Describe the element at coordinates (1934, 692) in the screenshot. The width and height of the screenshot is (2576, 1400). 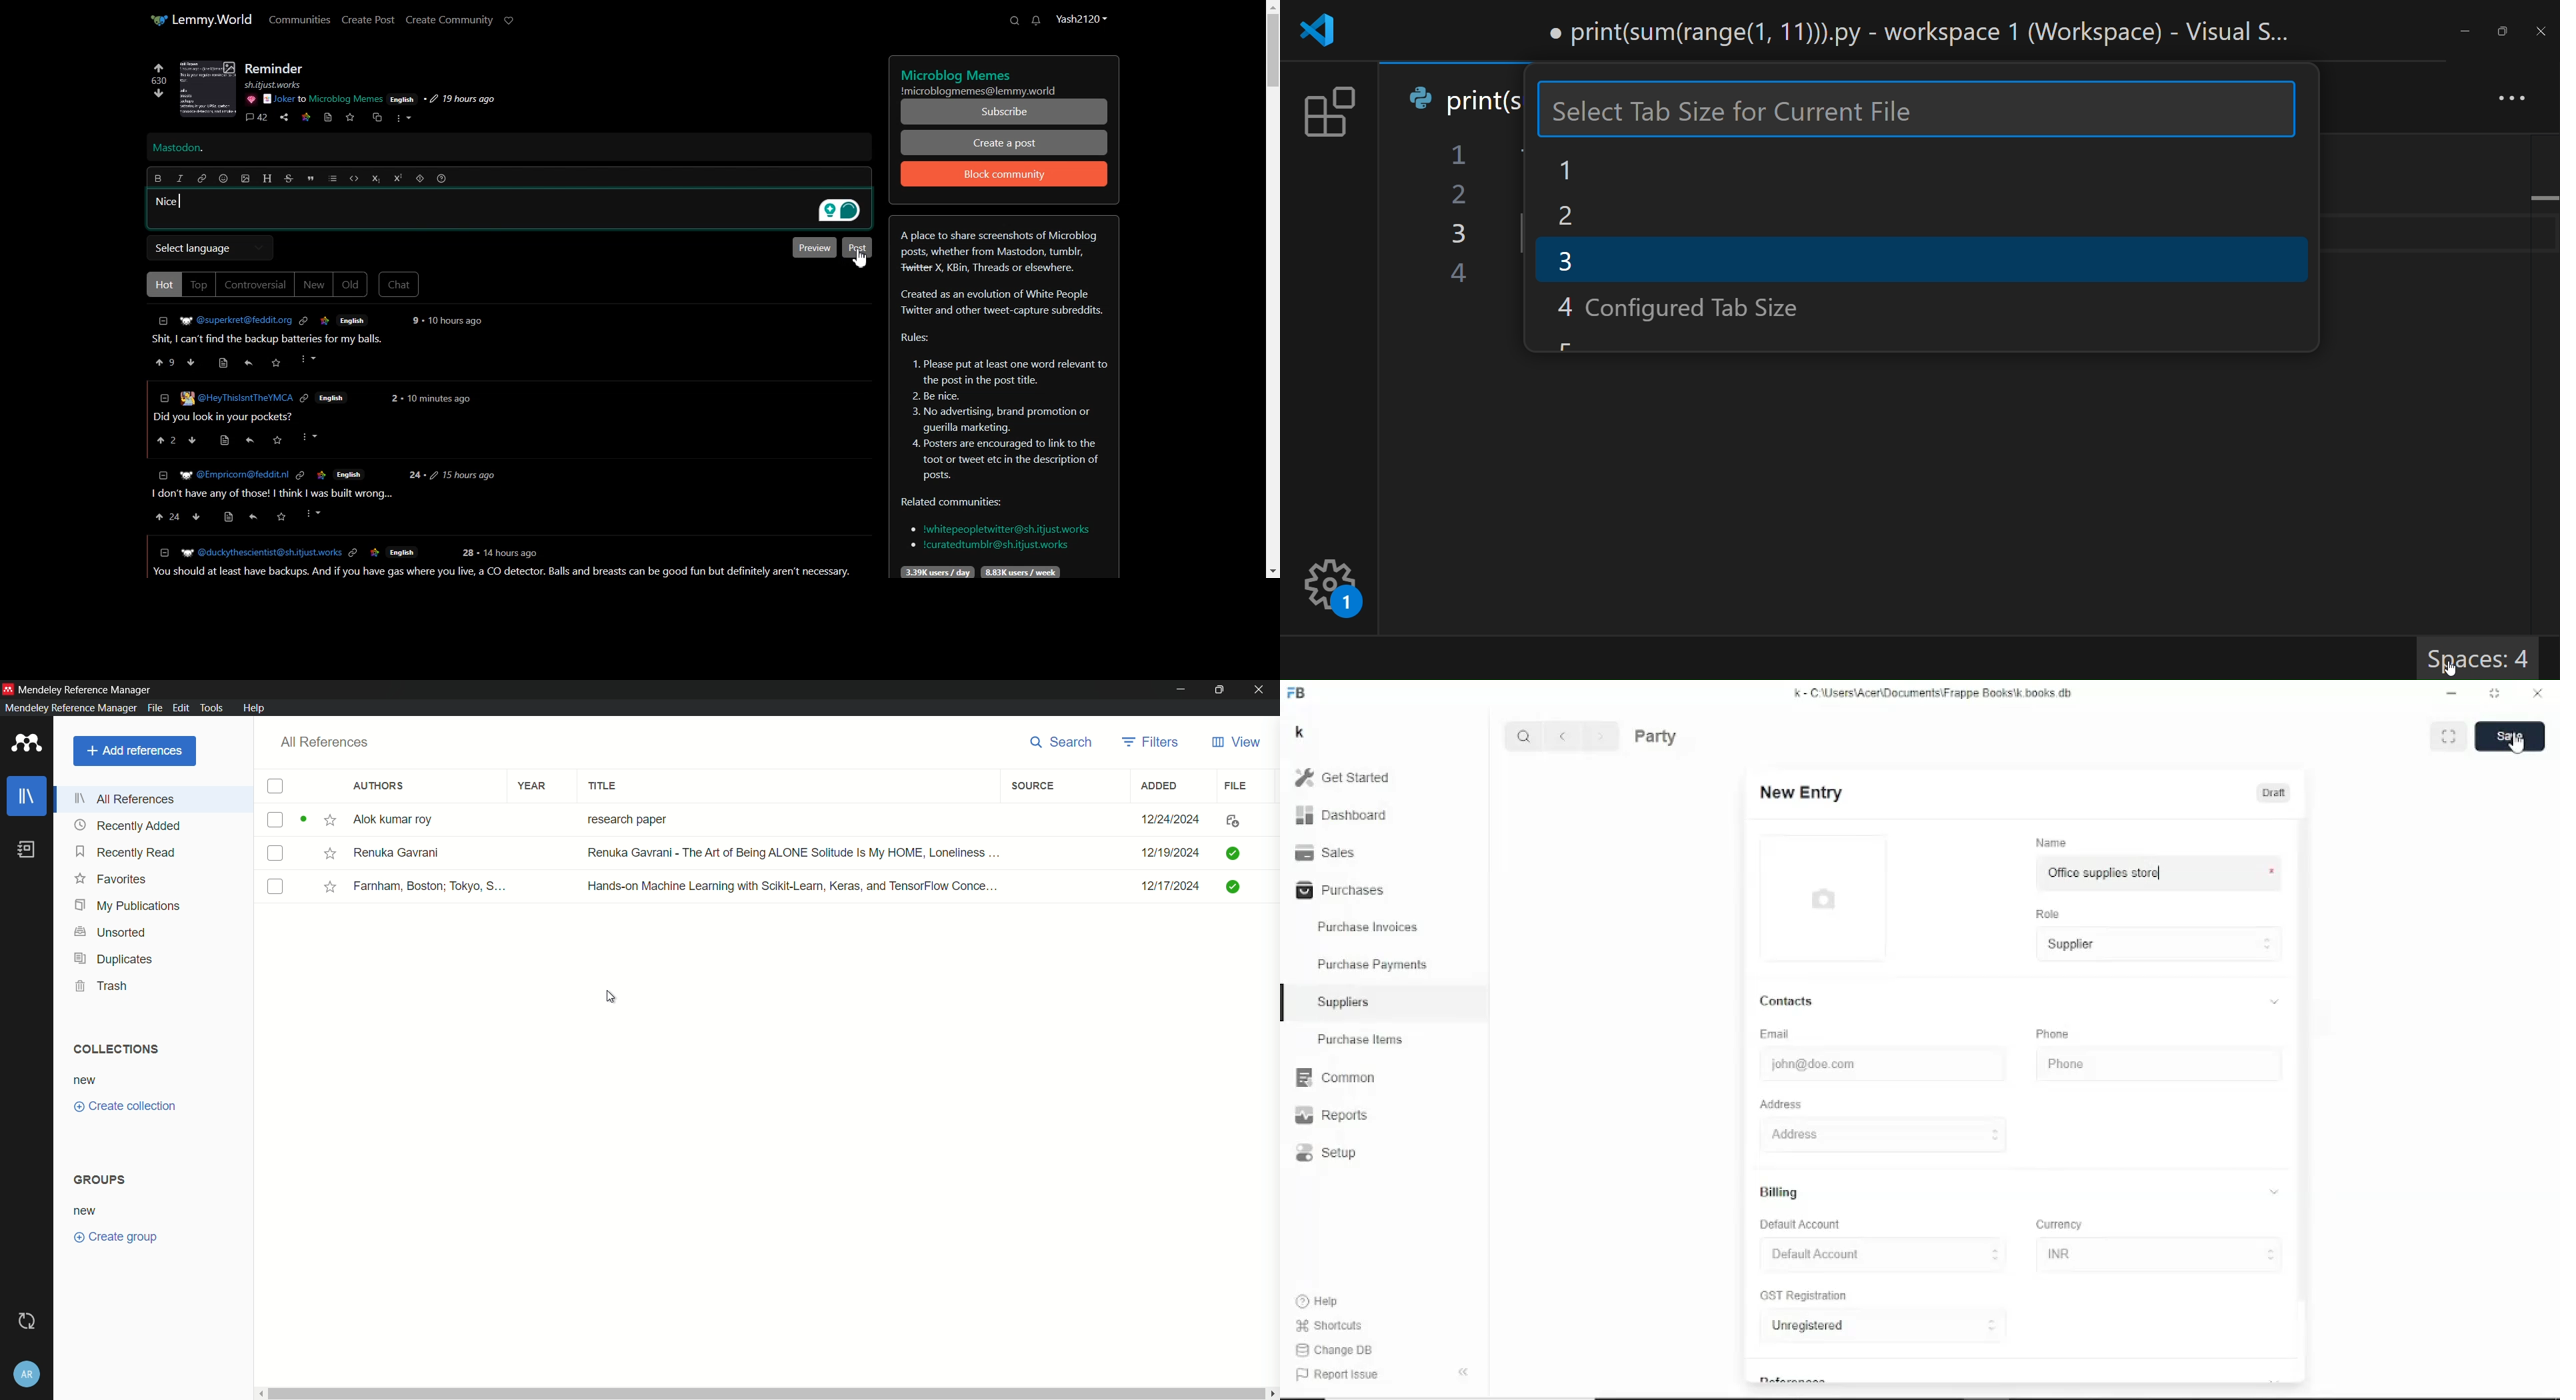
I see `k - C\Users\Acer\Documents\Frappe books\k.books.db` at that location.